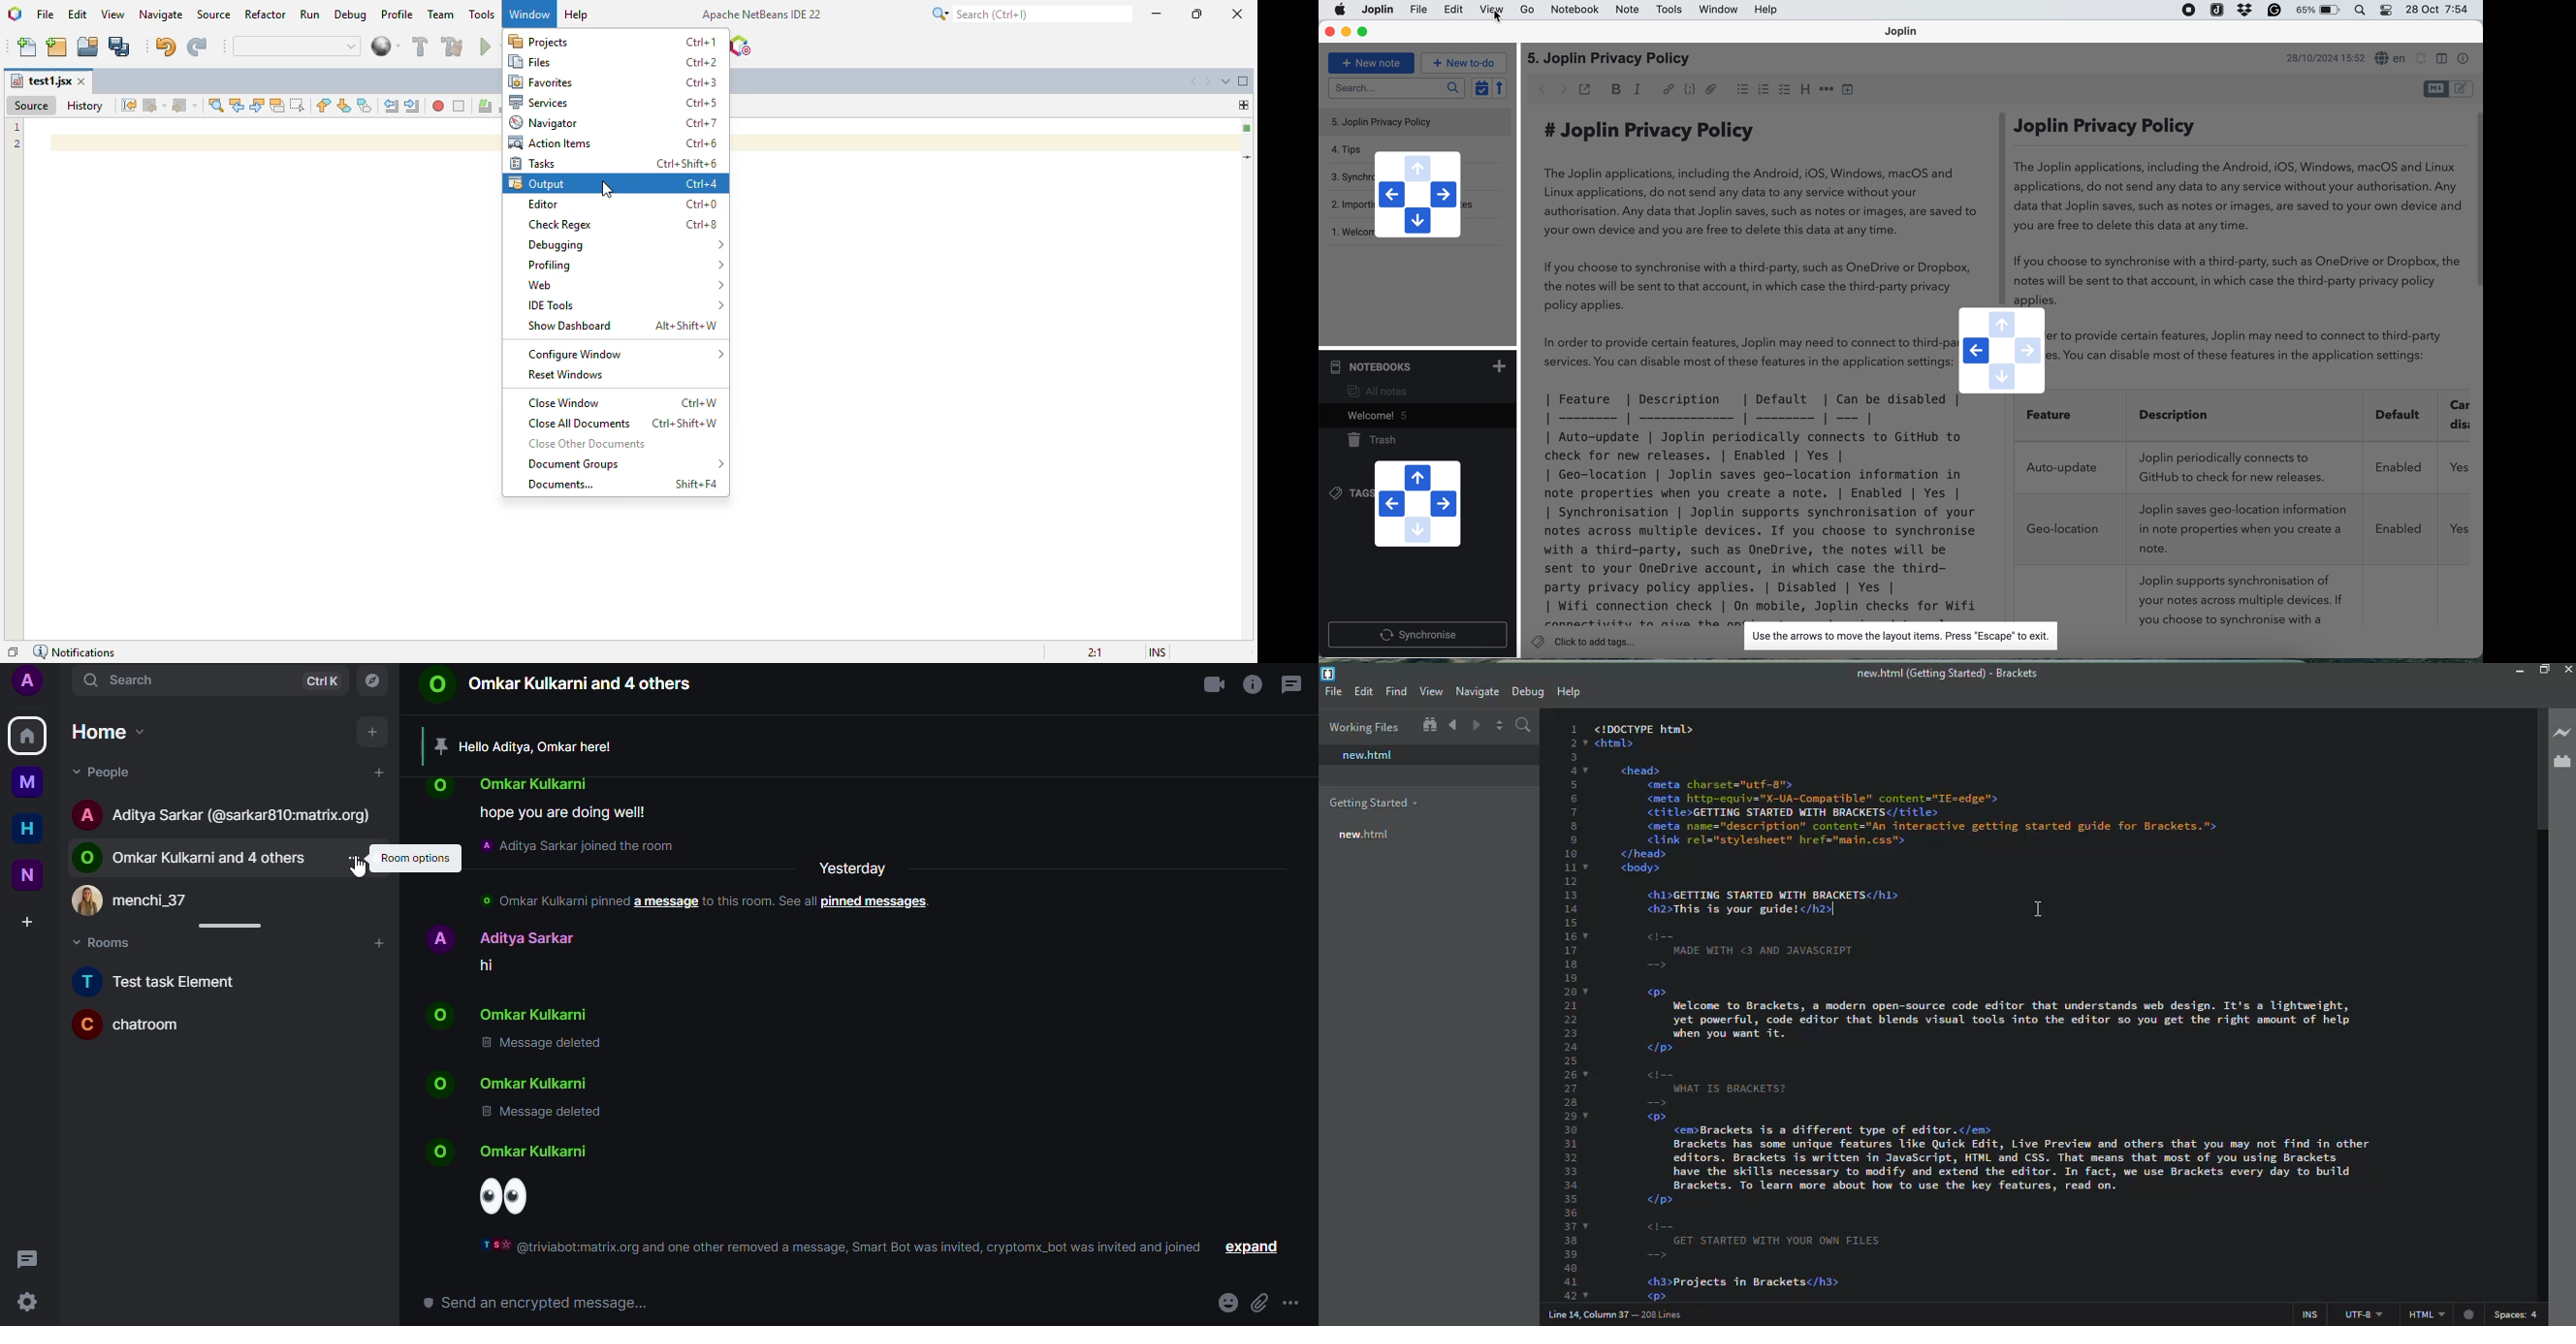  Describe the element at coordinates (75, 652) in the screenshot. I see `notifications` at that location.